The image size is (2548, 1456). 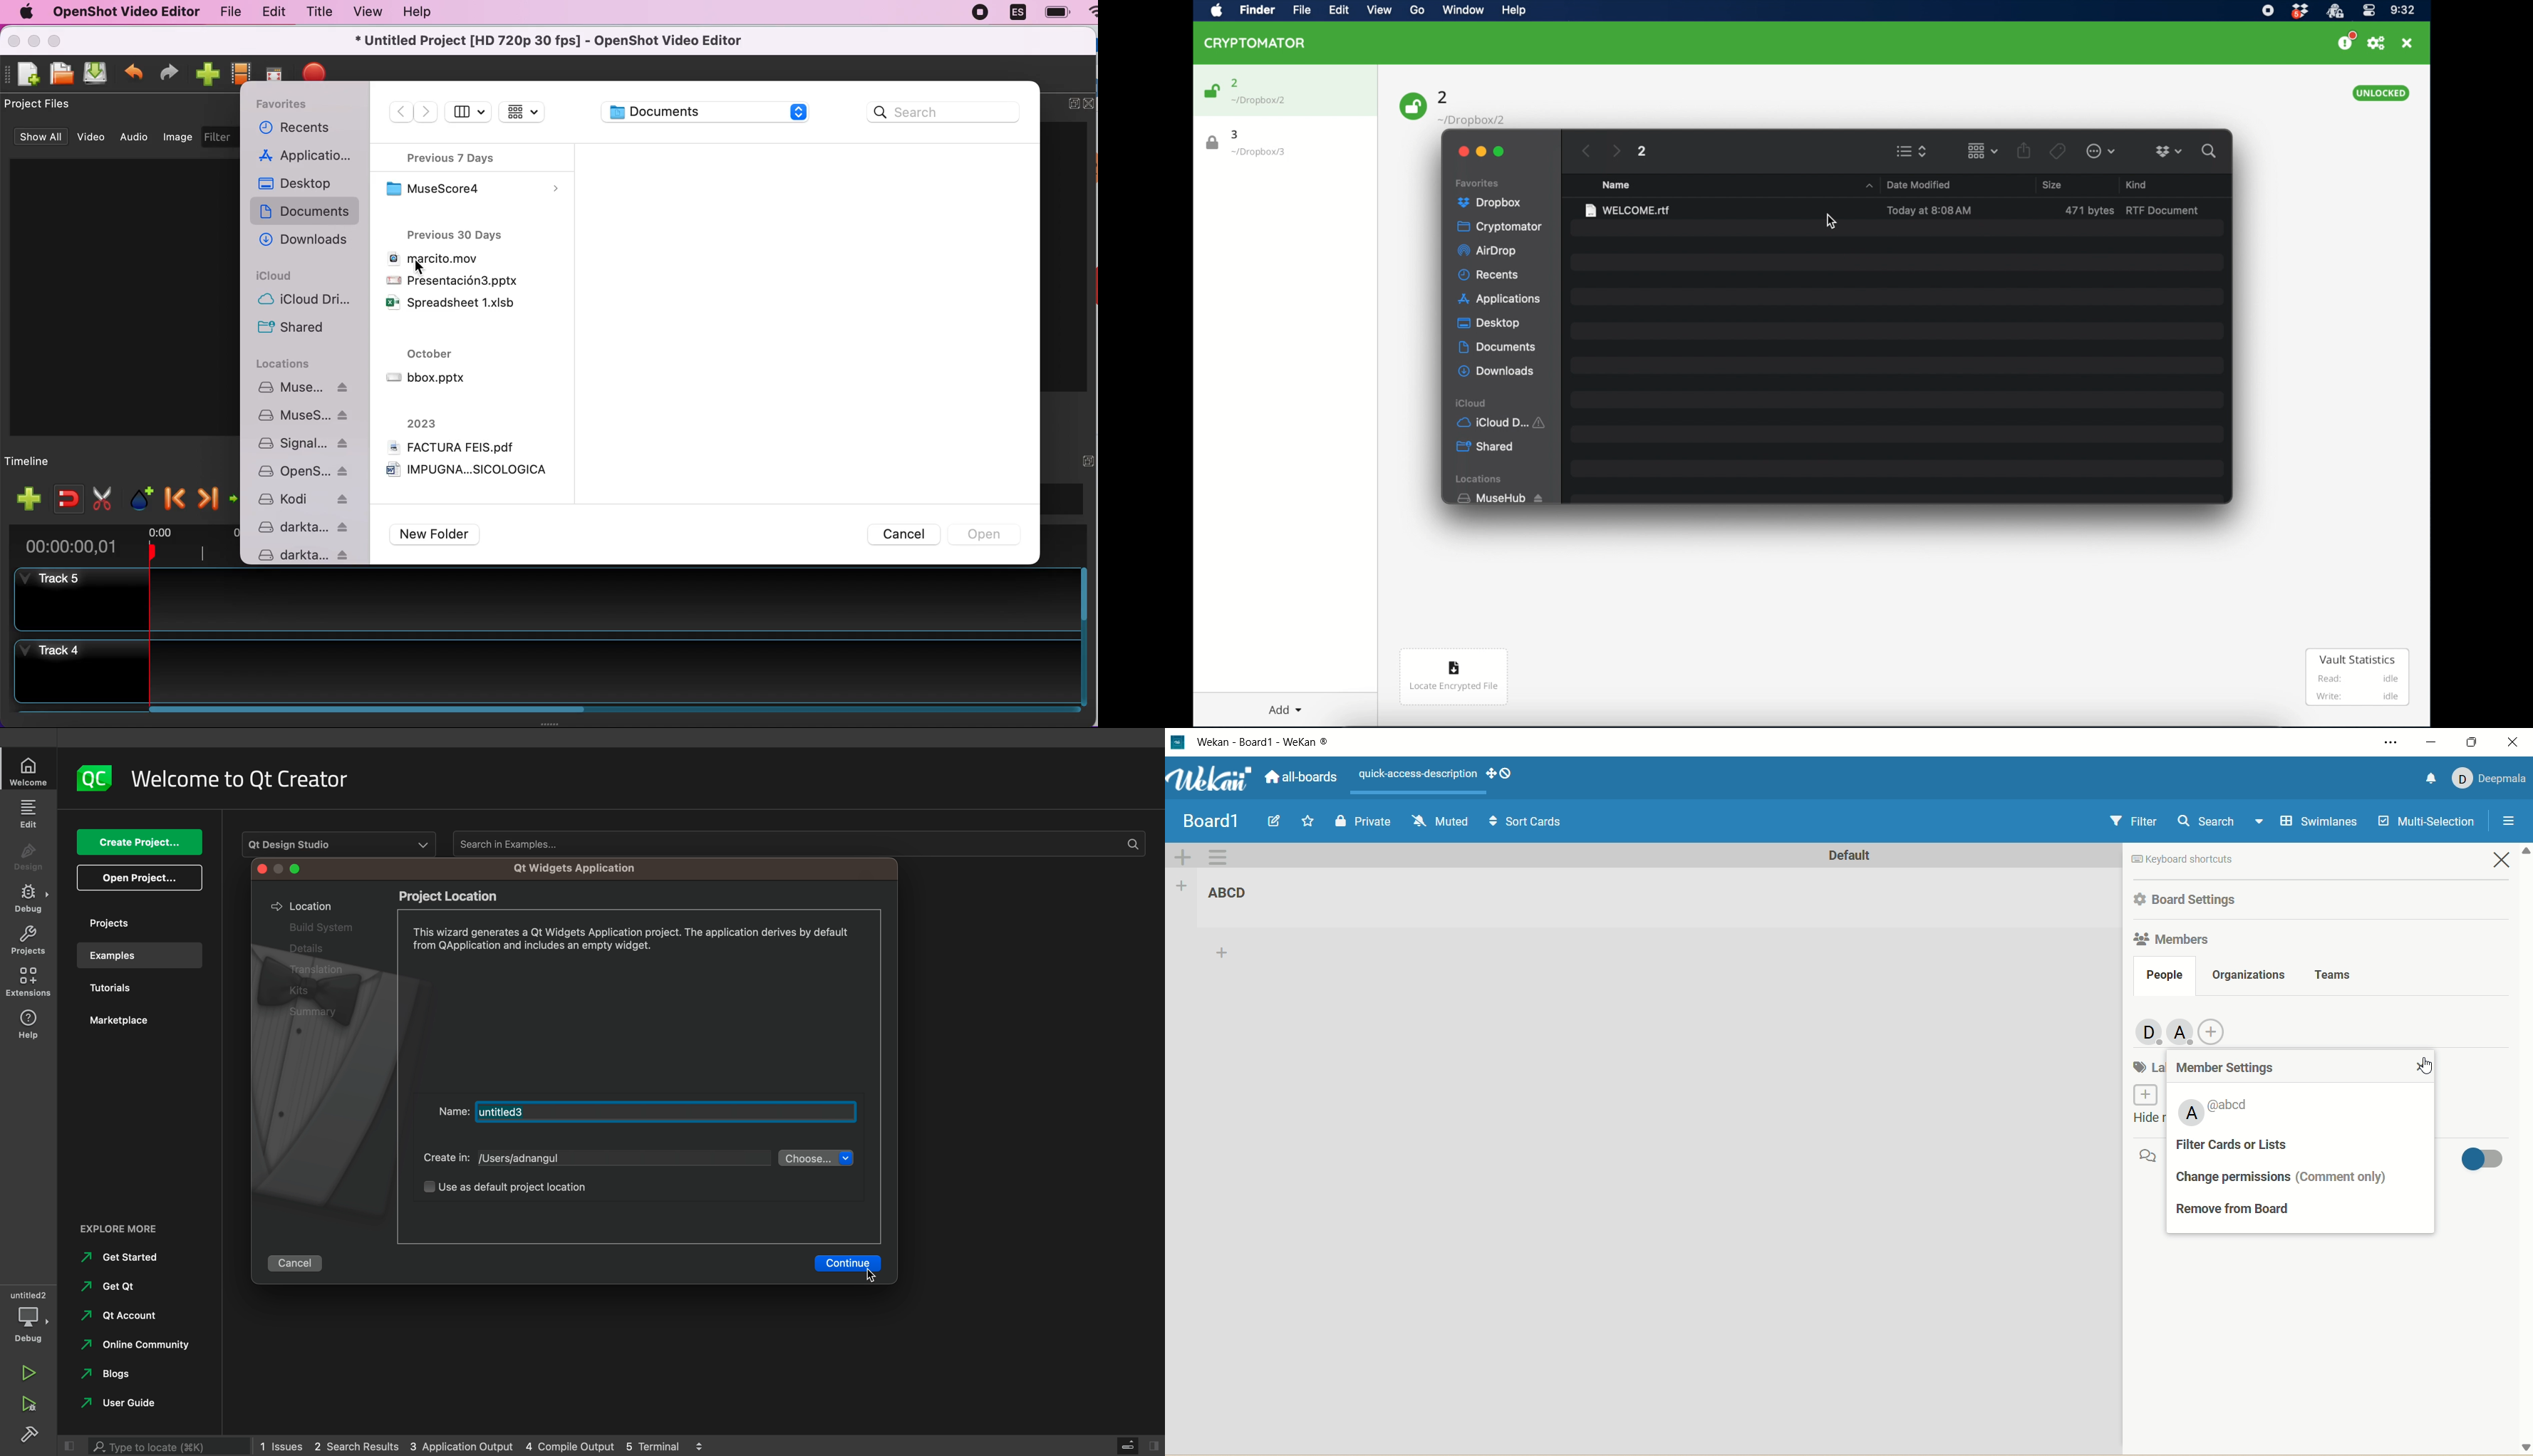 What do you see at coordinates (2429, 742) in the screenshot?
I see `minimize` at bounding box center [2429, 742].